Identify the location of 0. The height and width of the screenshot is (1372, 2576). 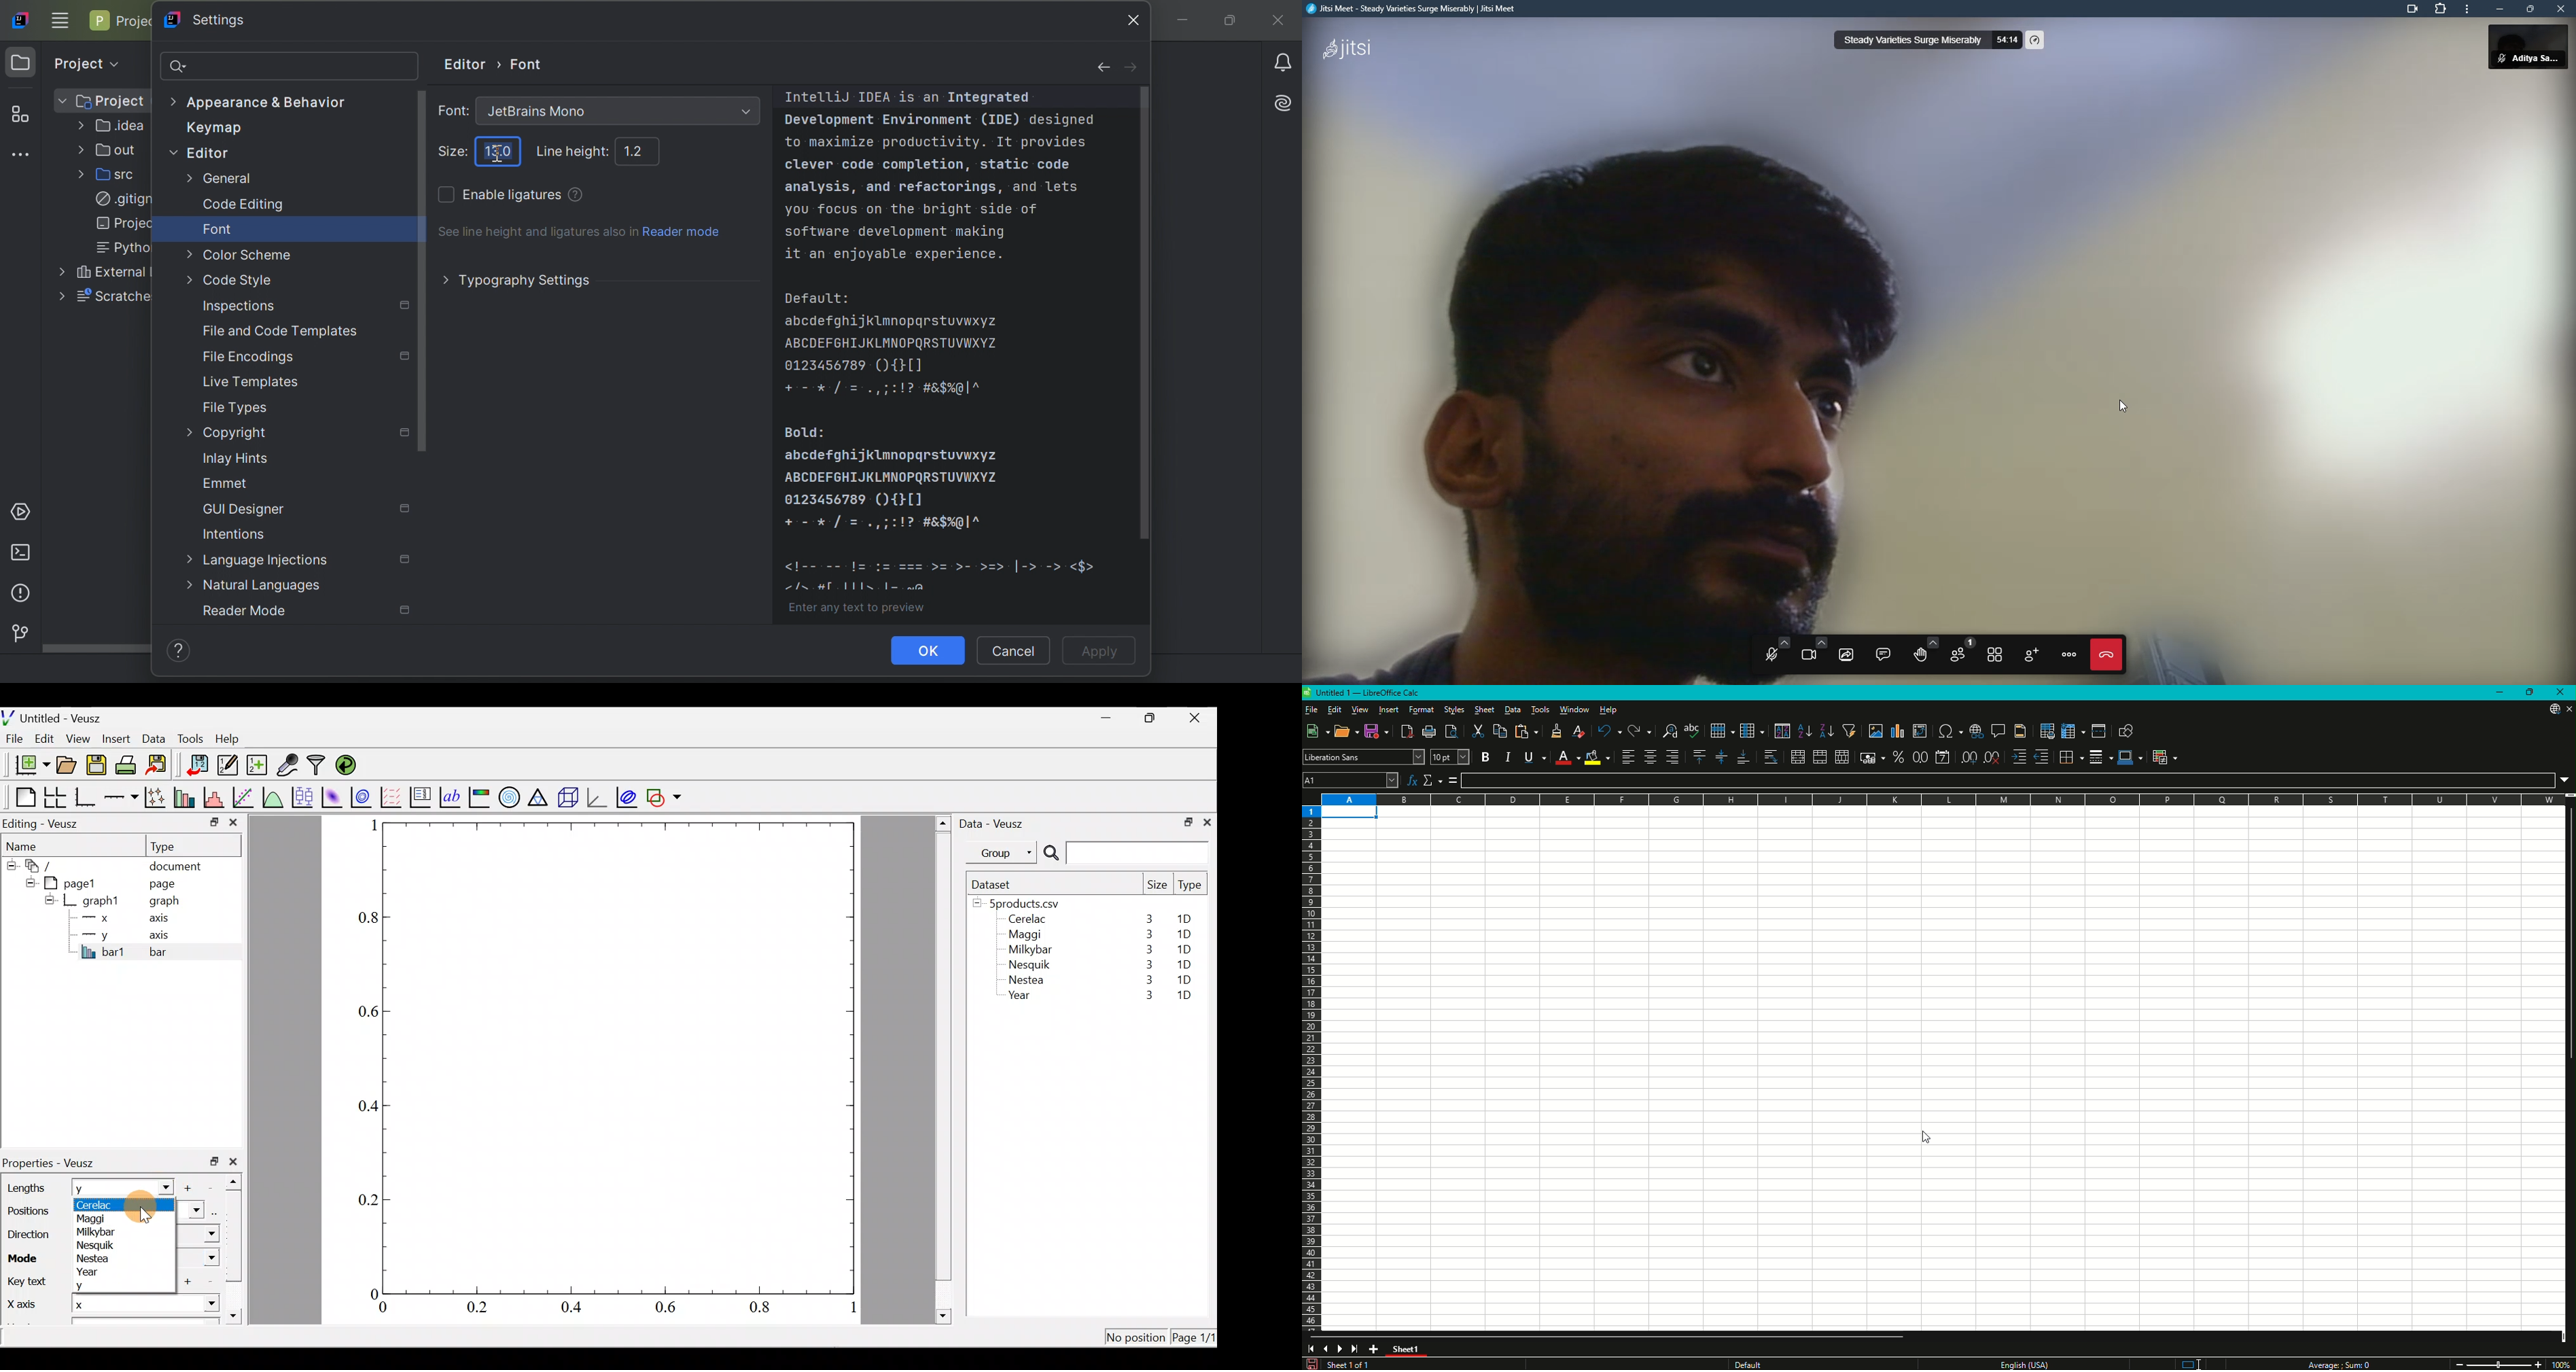
(372, 1293).